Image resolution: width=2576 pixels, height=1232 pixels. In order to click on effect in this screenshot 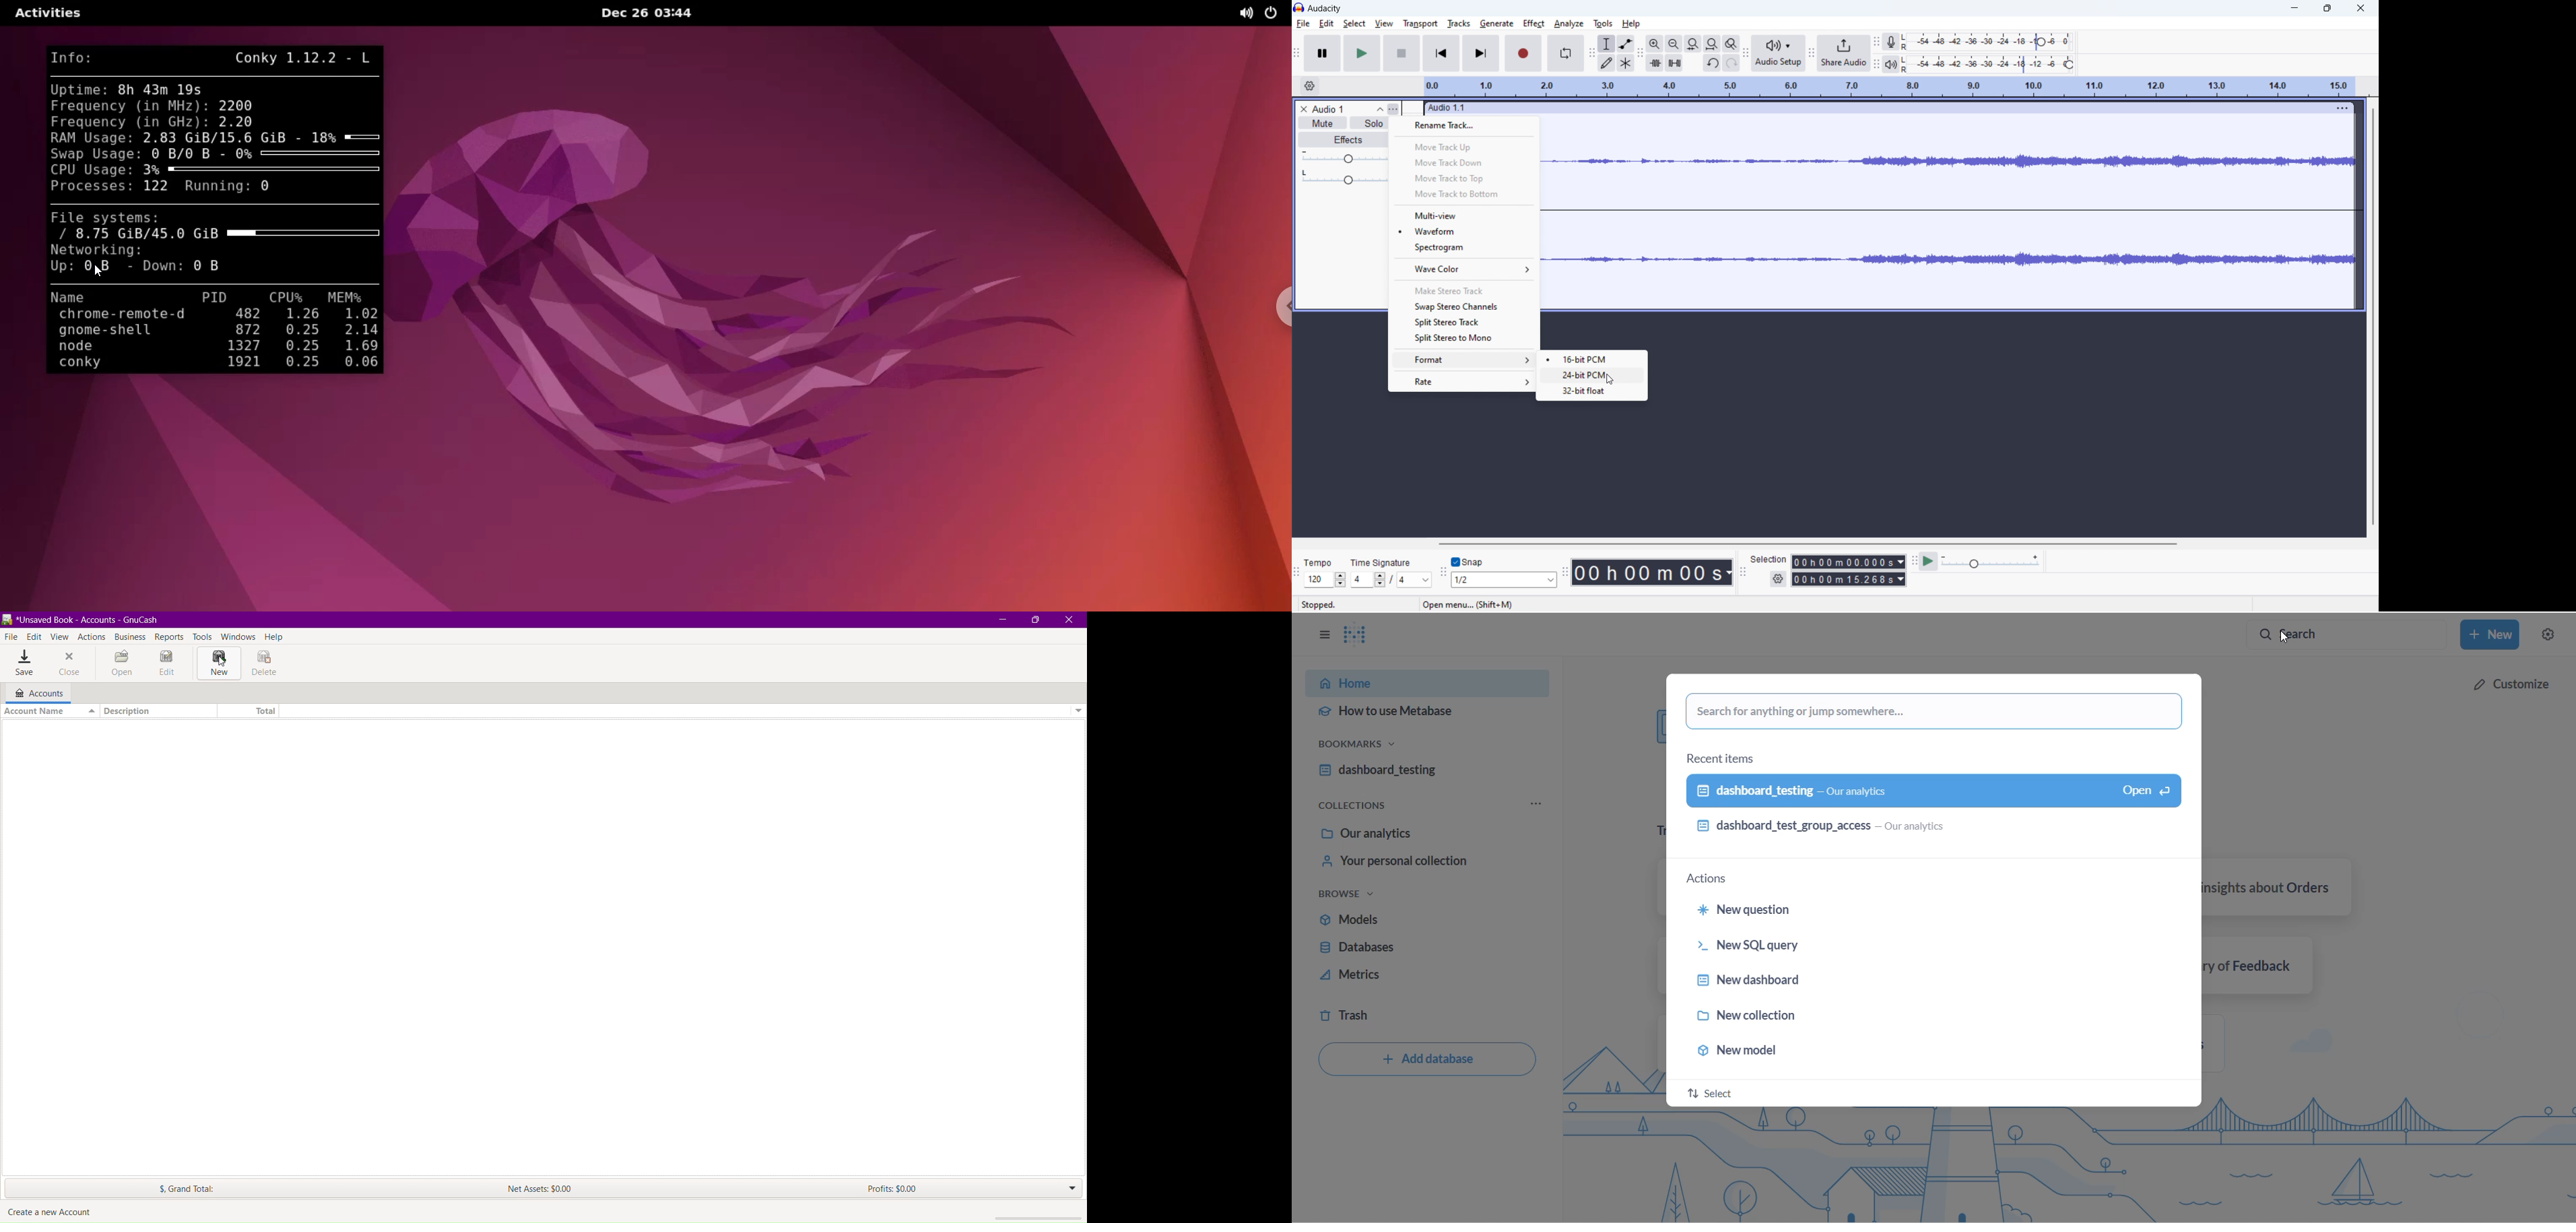, I will do `click(1535, 24)`.